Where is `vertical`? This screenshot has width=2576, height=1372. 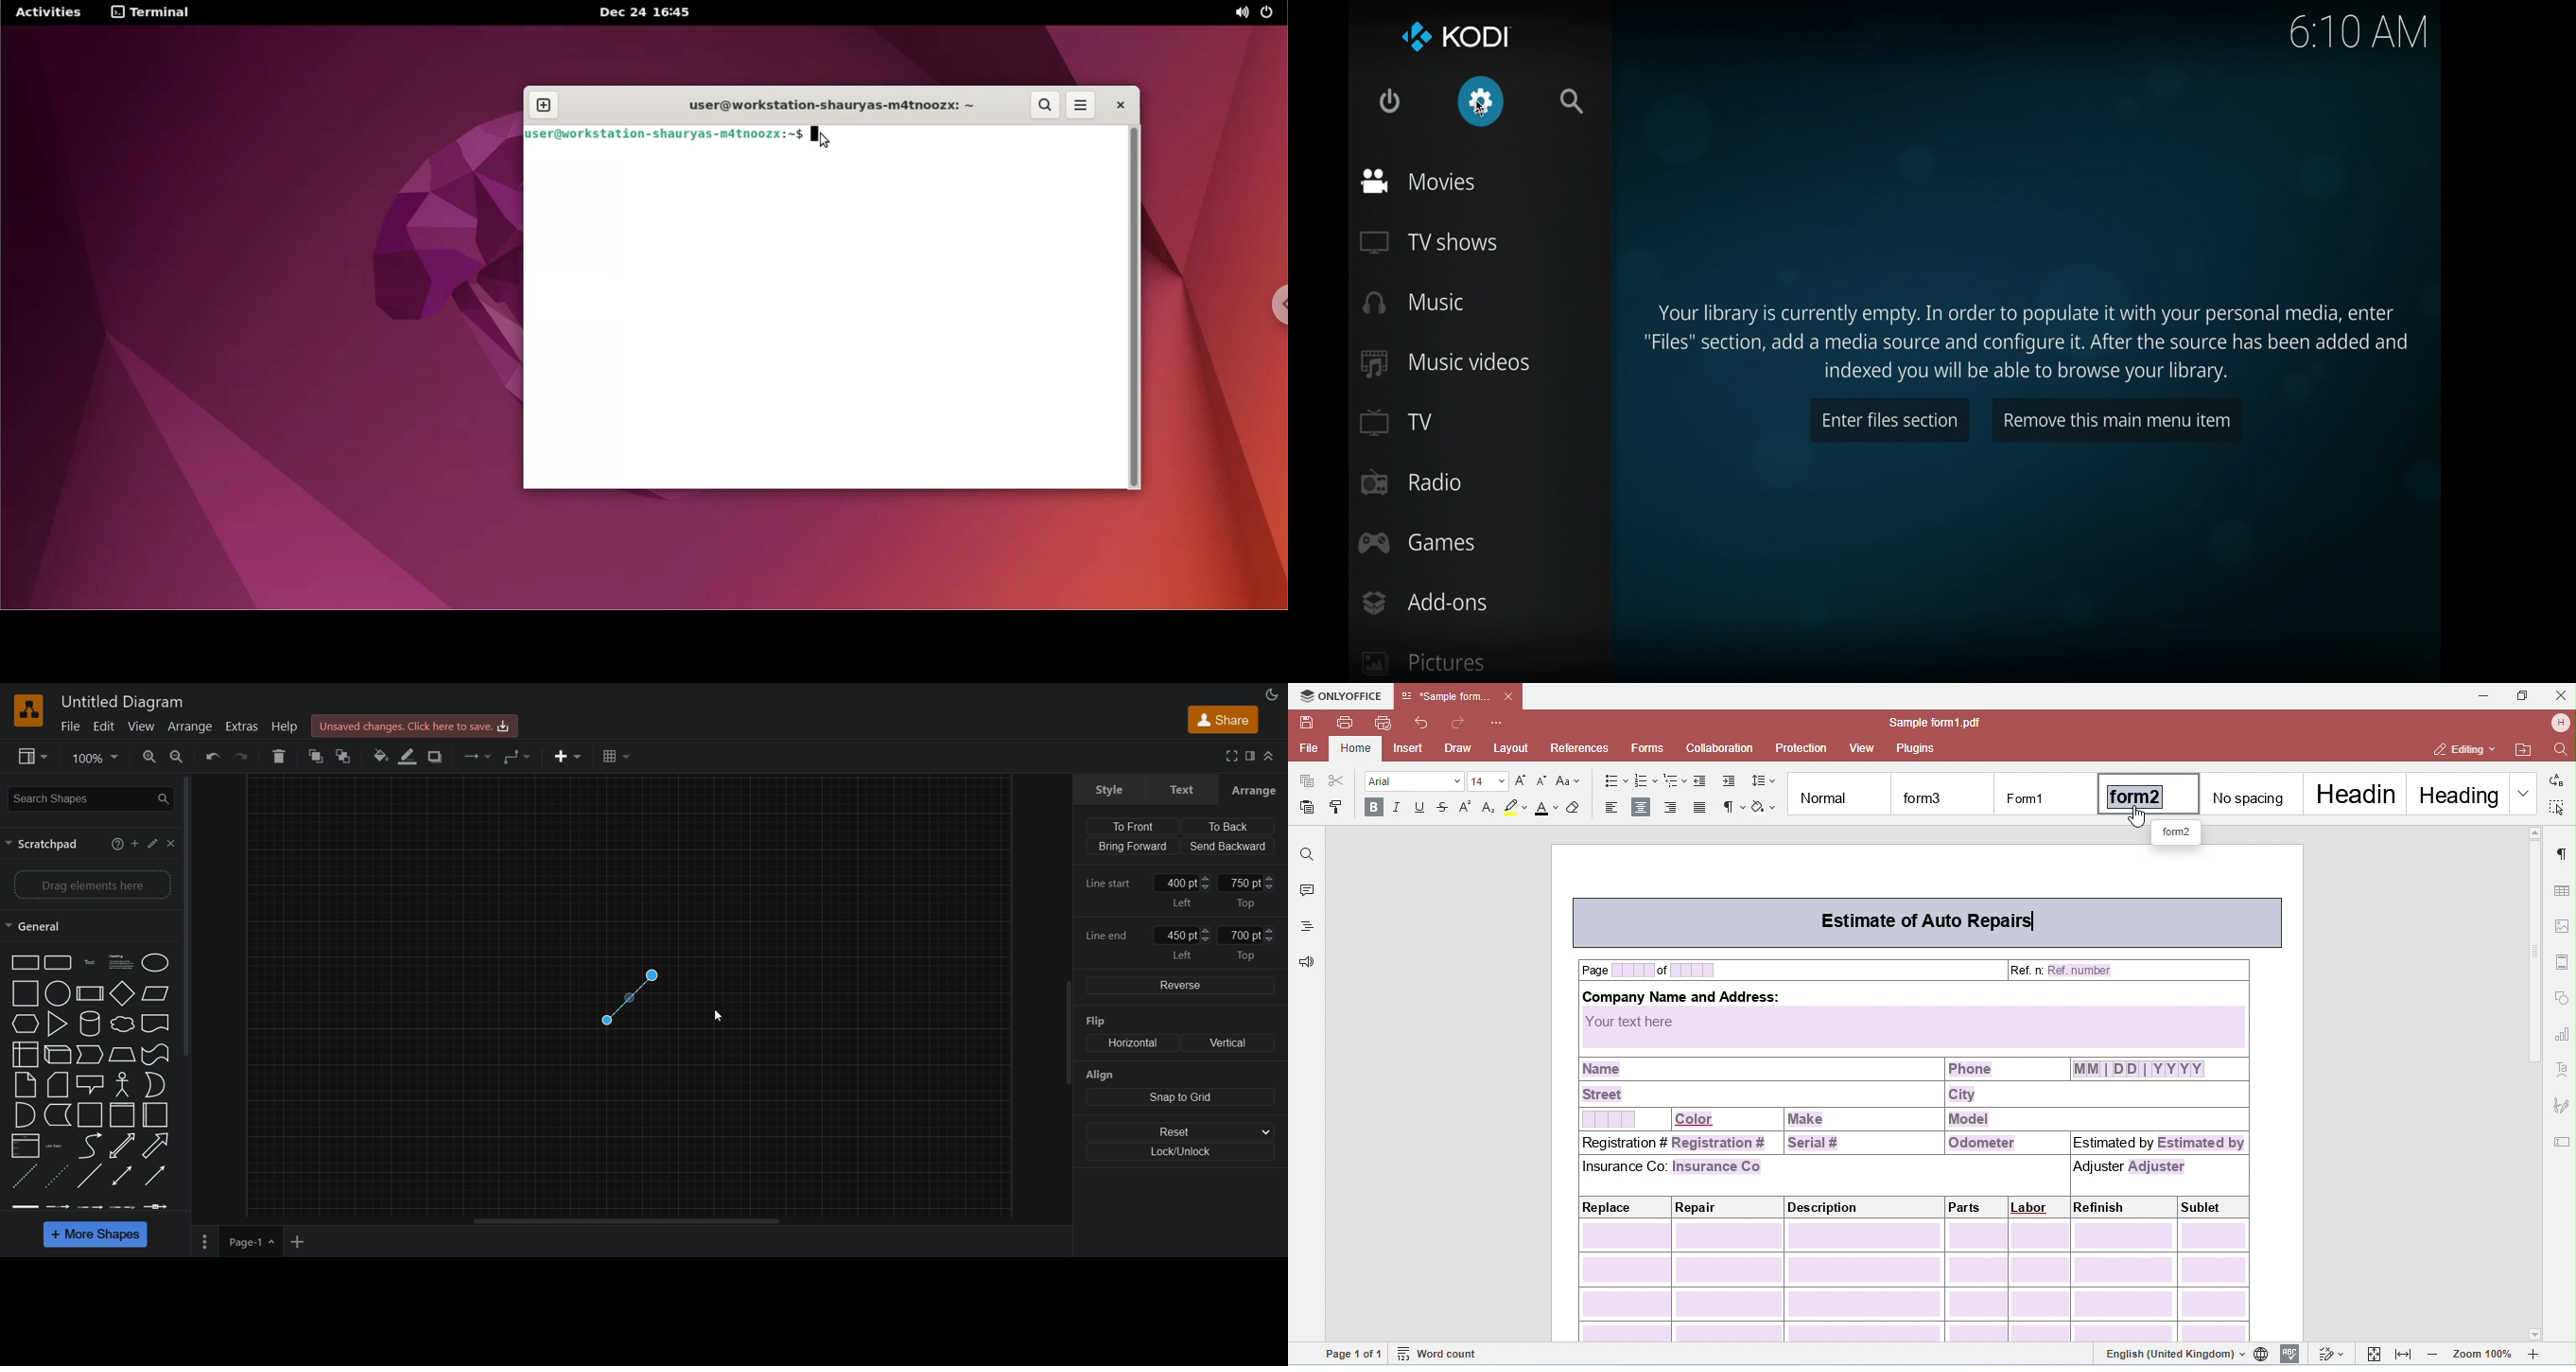 vertical is located at coordinates (1226, 1043).